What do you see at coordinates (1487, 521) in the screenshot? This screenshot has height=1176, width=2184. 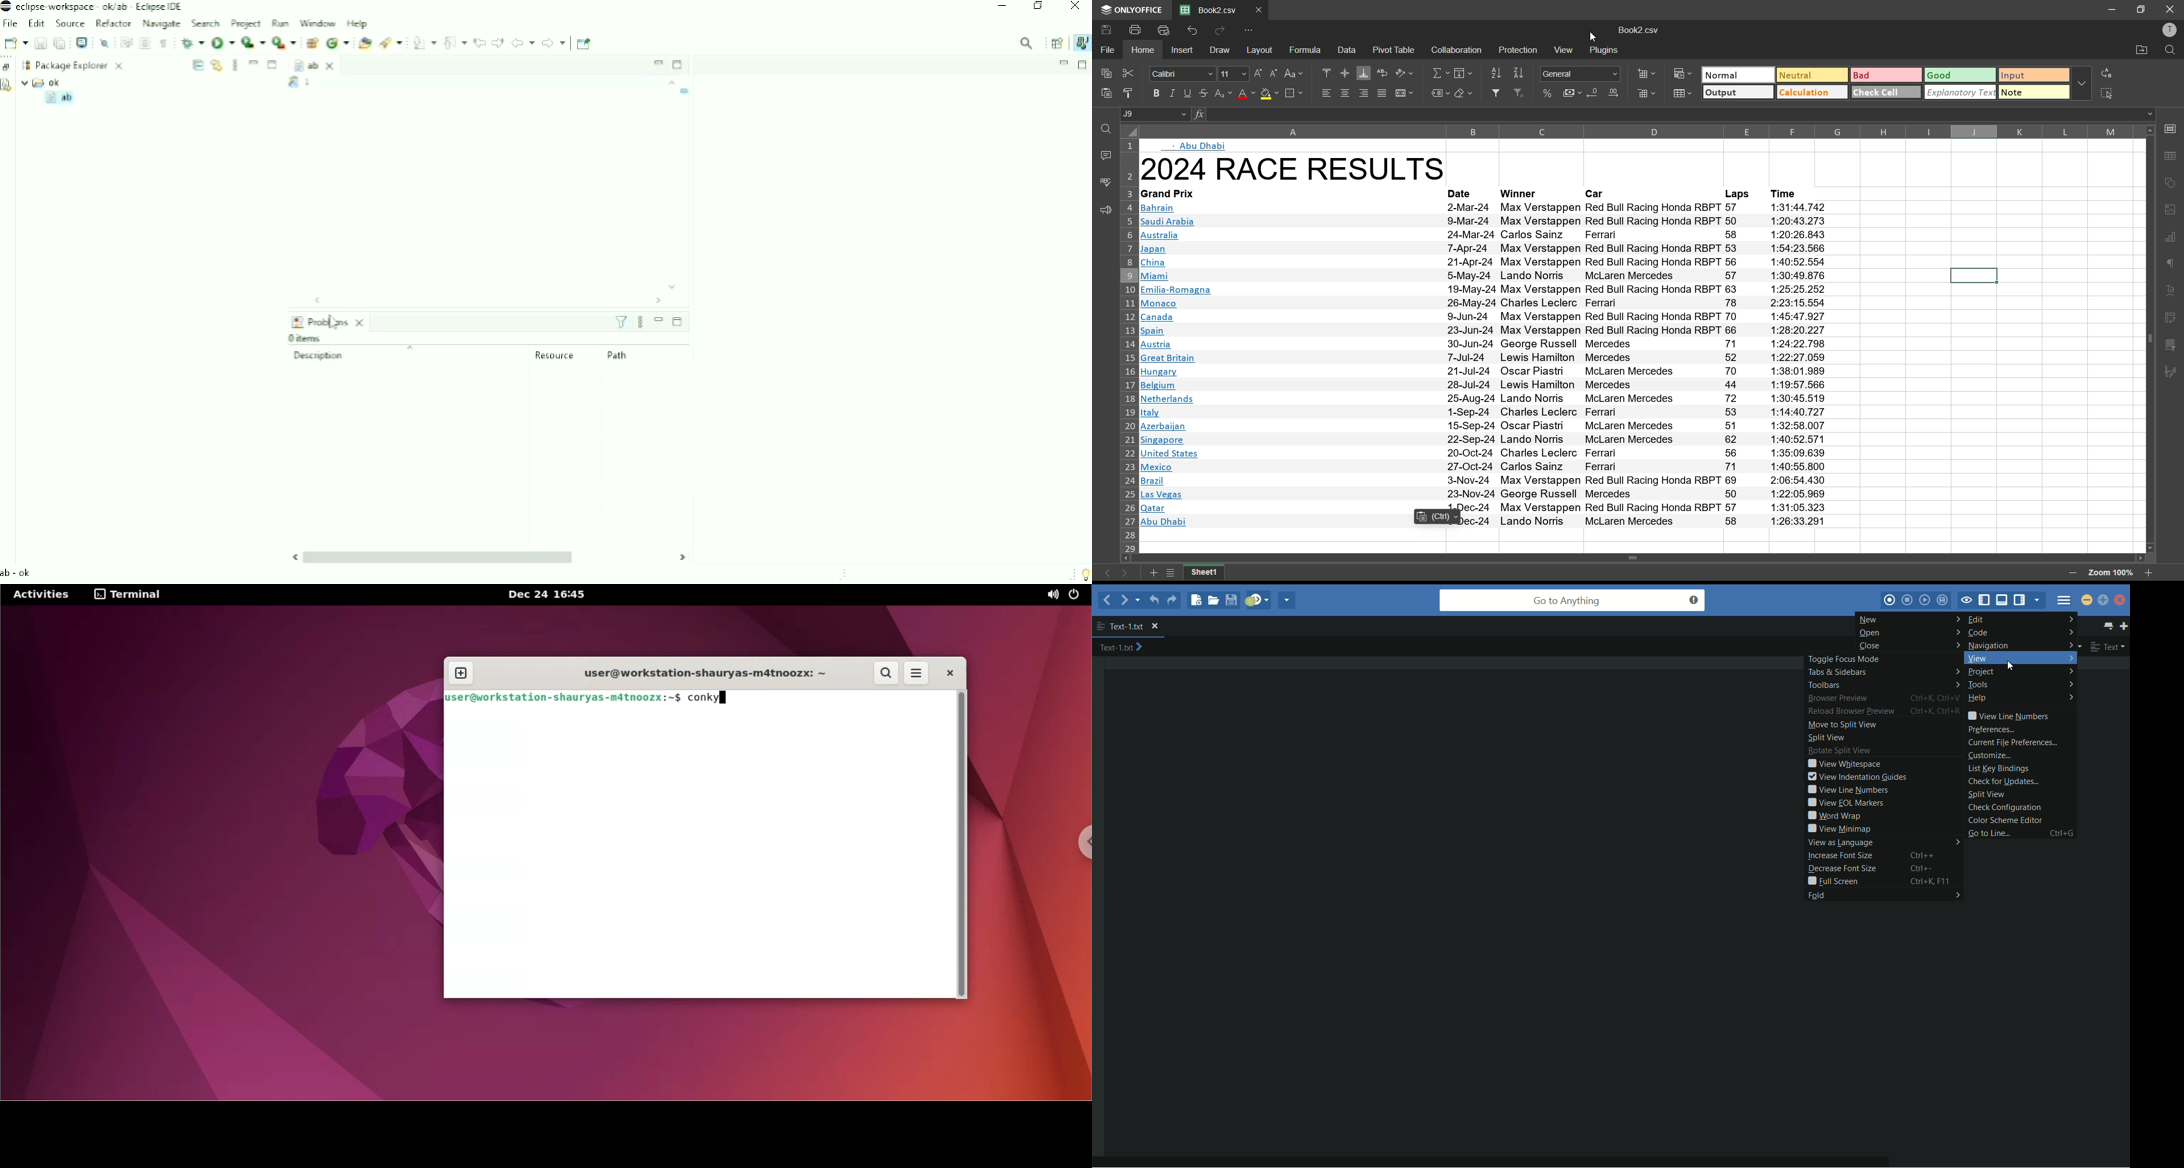 I see `text info` at bounding box center [1487, 521].